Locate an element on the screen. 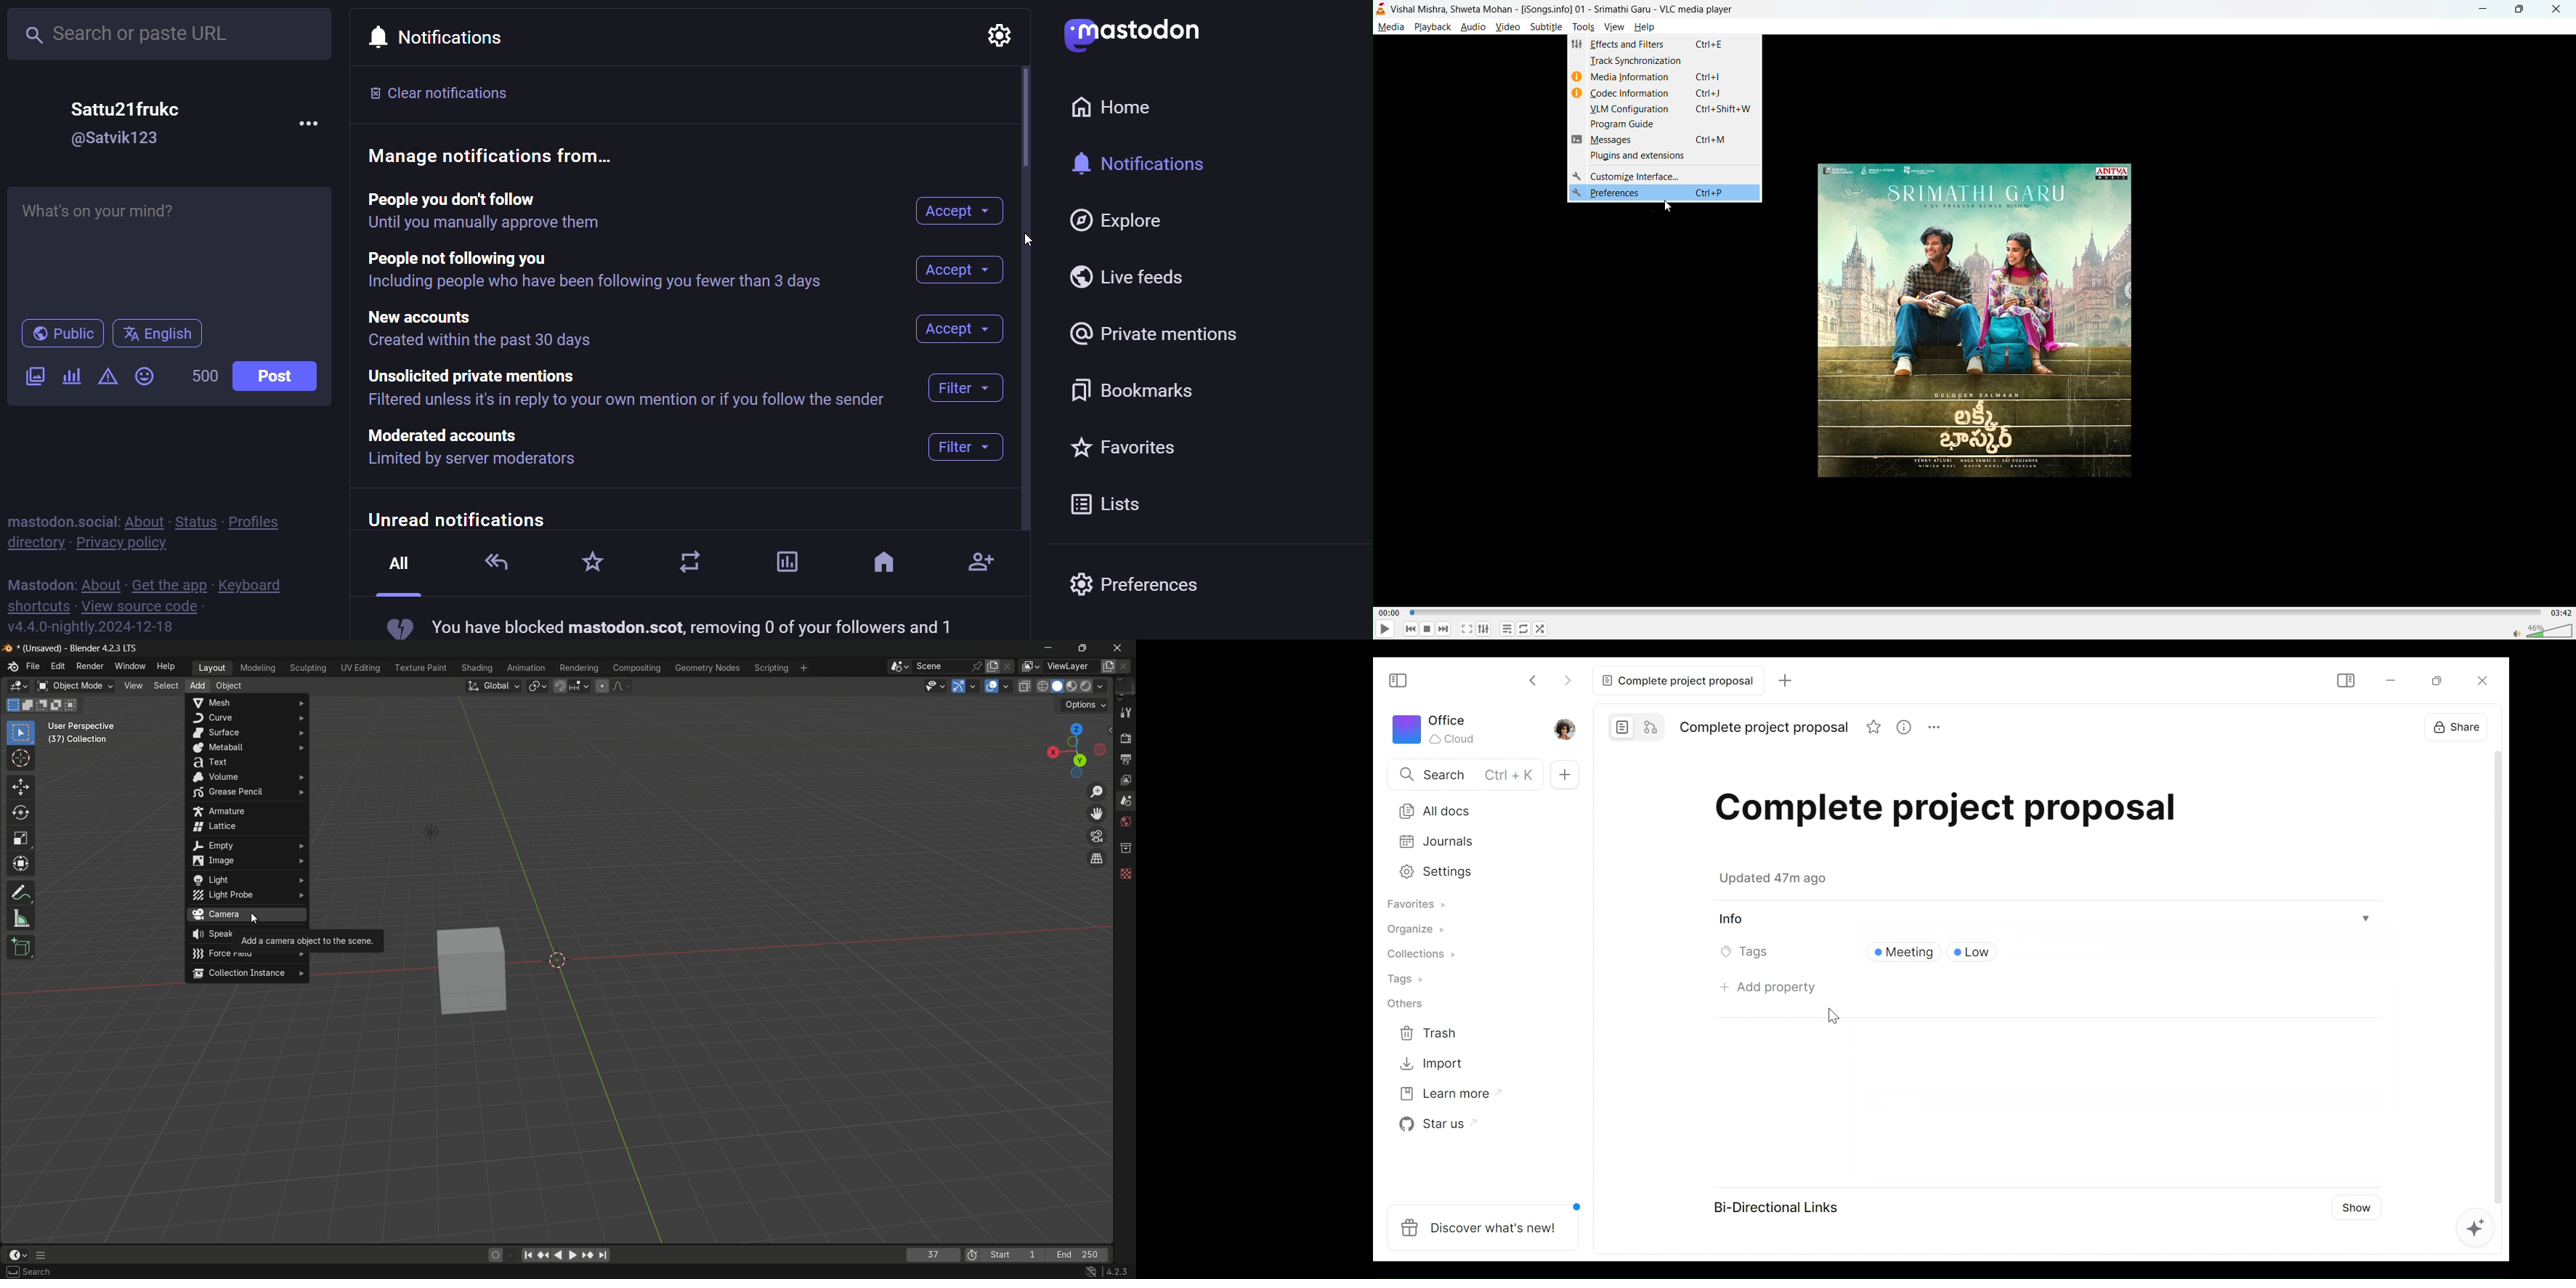 This screenshot has height=1288, width=2576. audio is located at coordinates (1473, 26).